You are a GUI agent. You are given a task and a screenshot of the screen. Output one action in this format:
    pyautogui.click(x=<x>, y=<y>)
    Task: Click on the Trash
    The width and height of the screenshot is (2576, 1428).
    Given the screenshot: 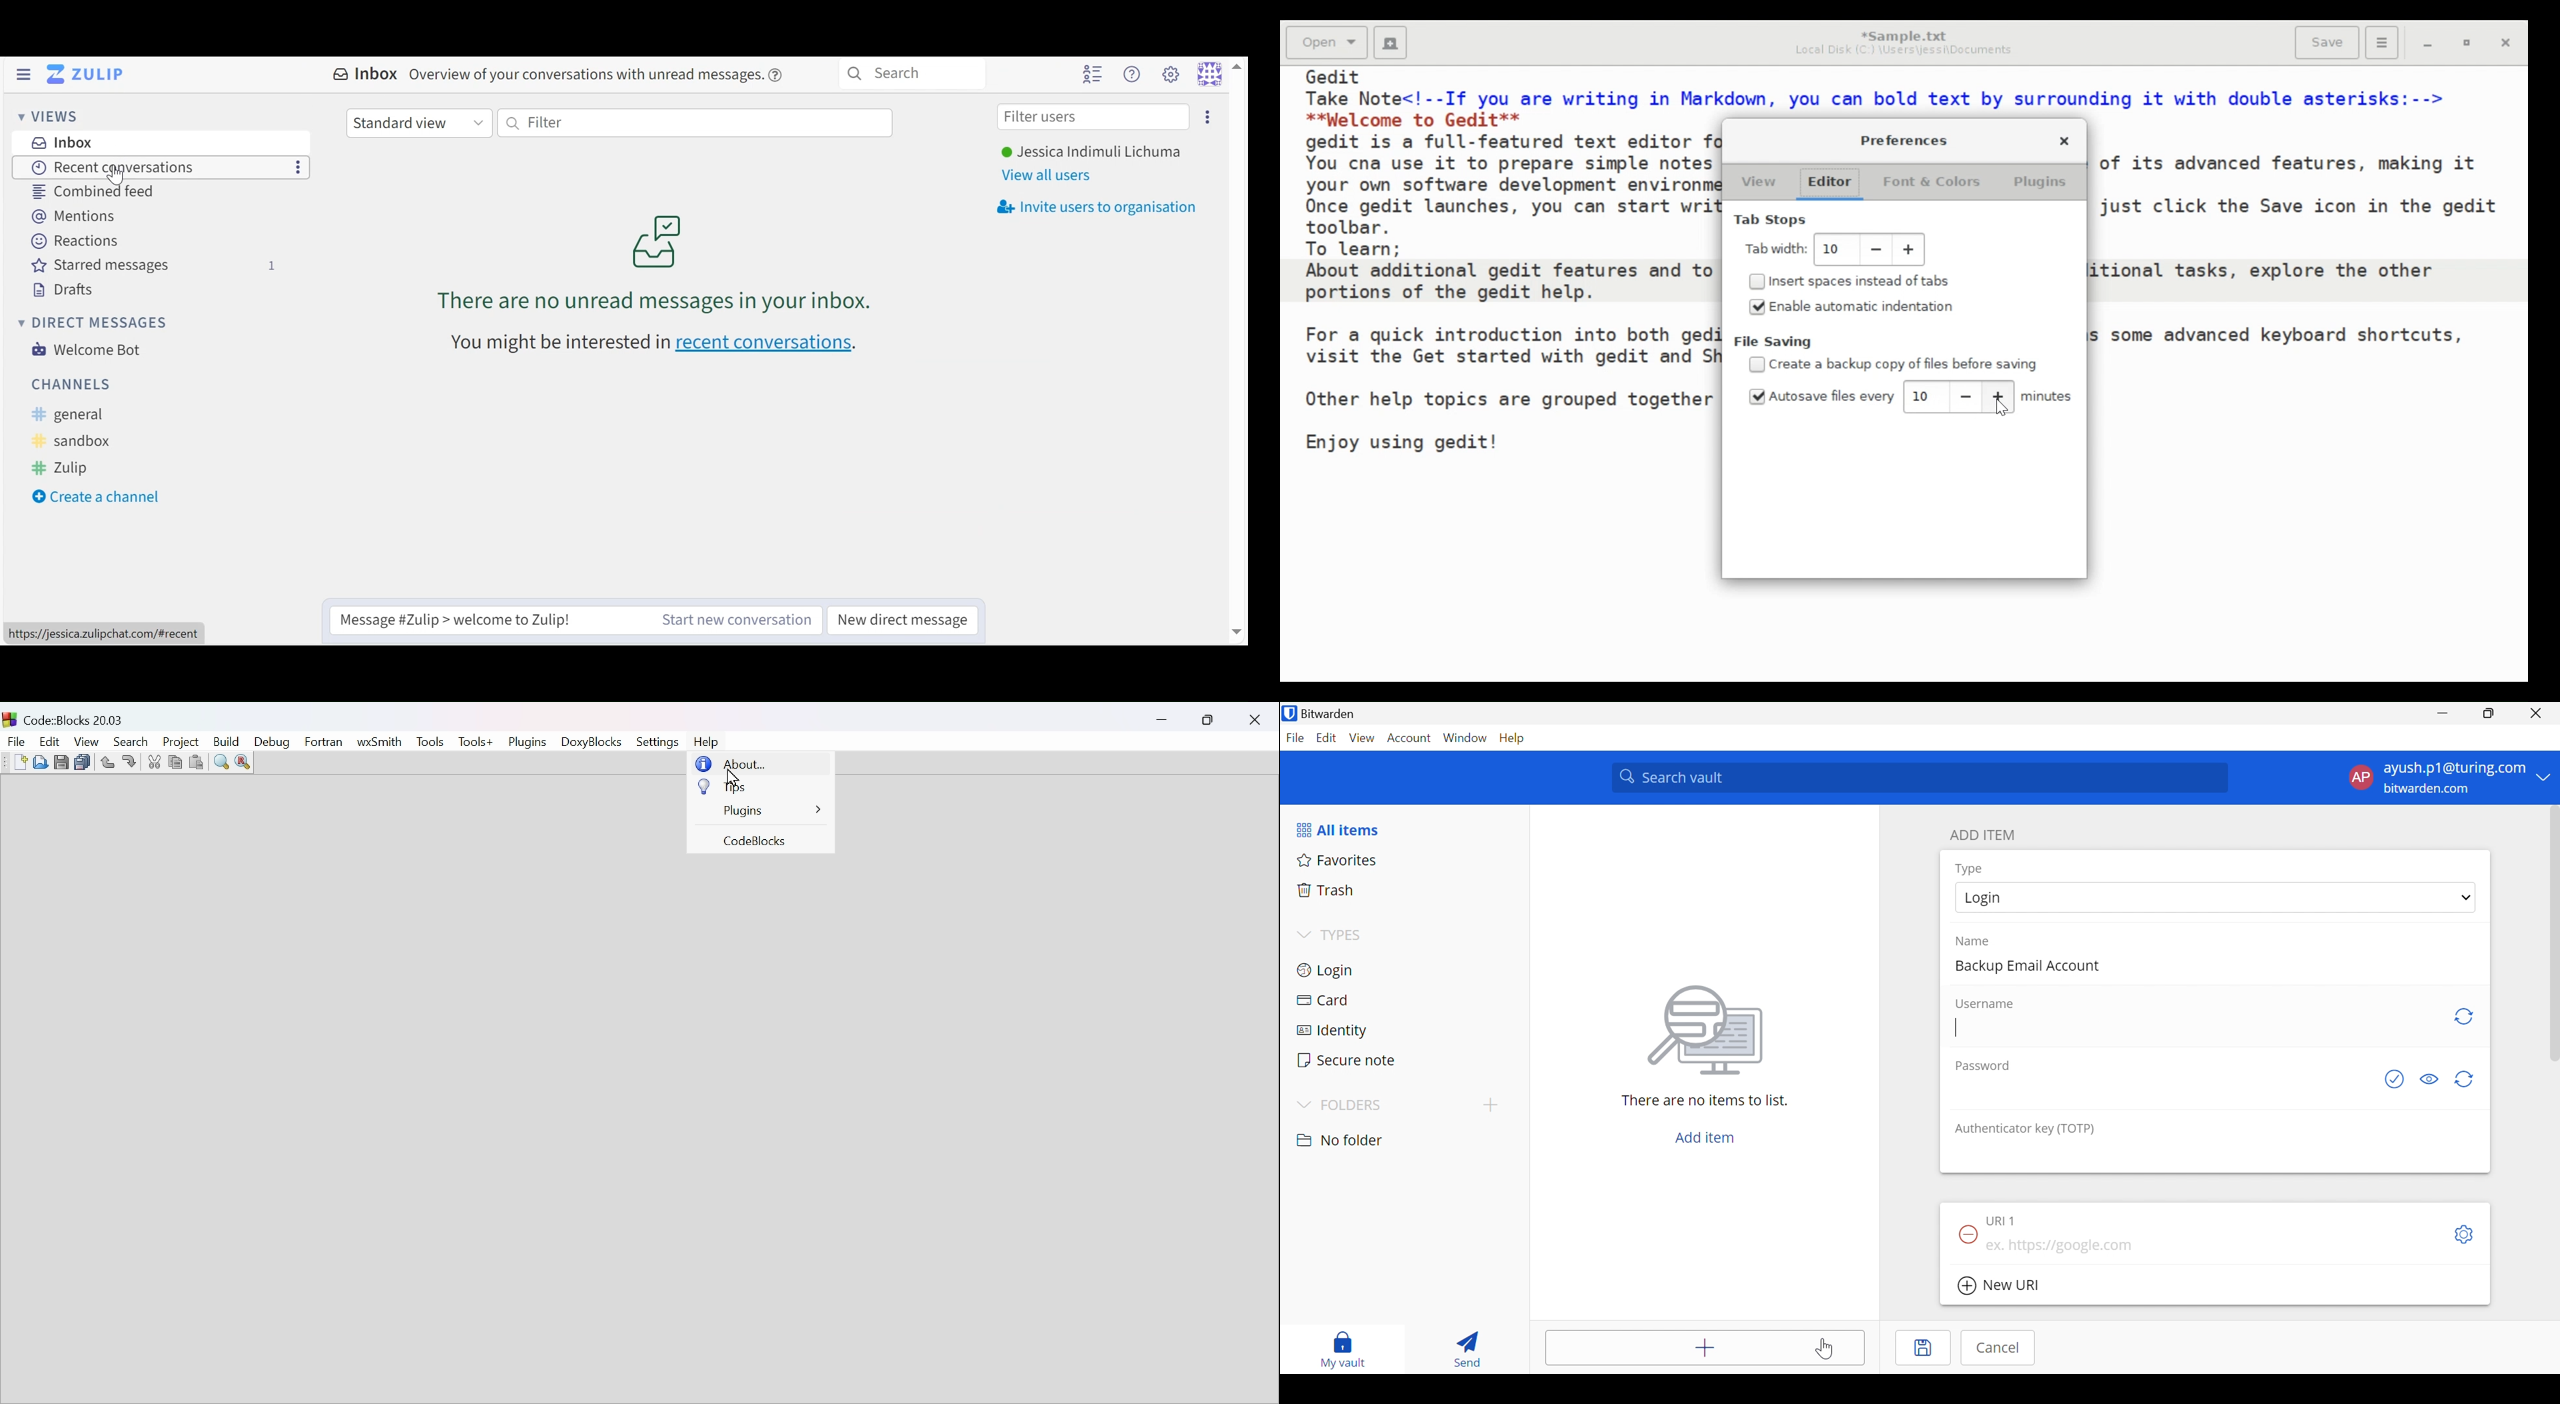 What is the action you would take?
    pyautogui.click(x=1327, y=889)
    